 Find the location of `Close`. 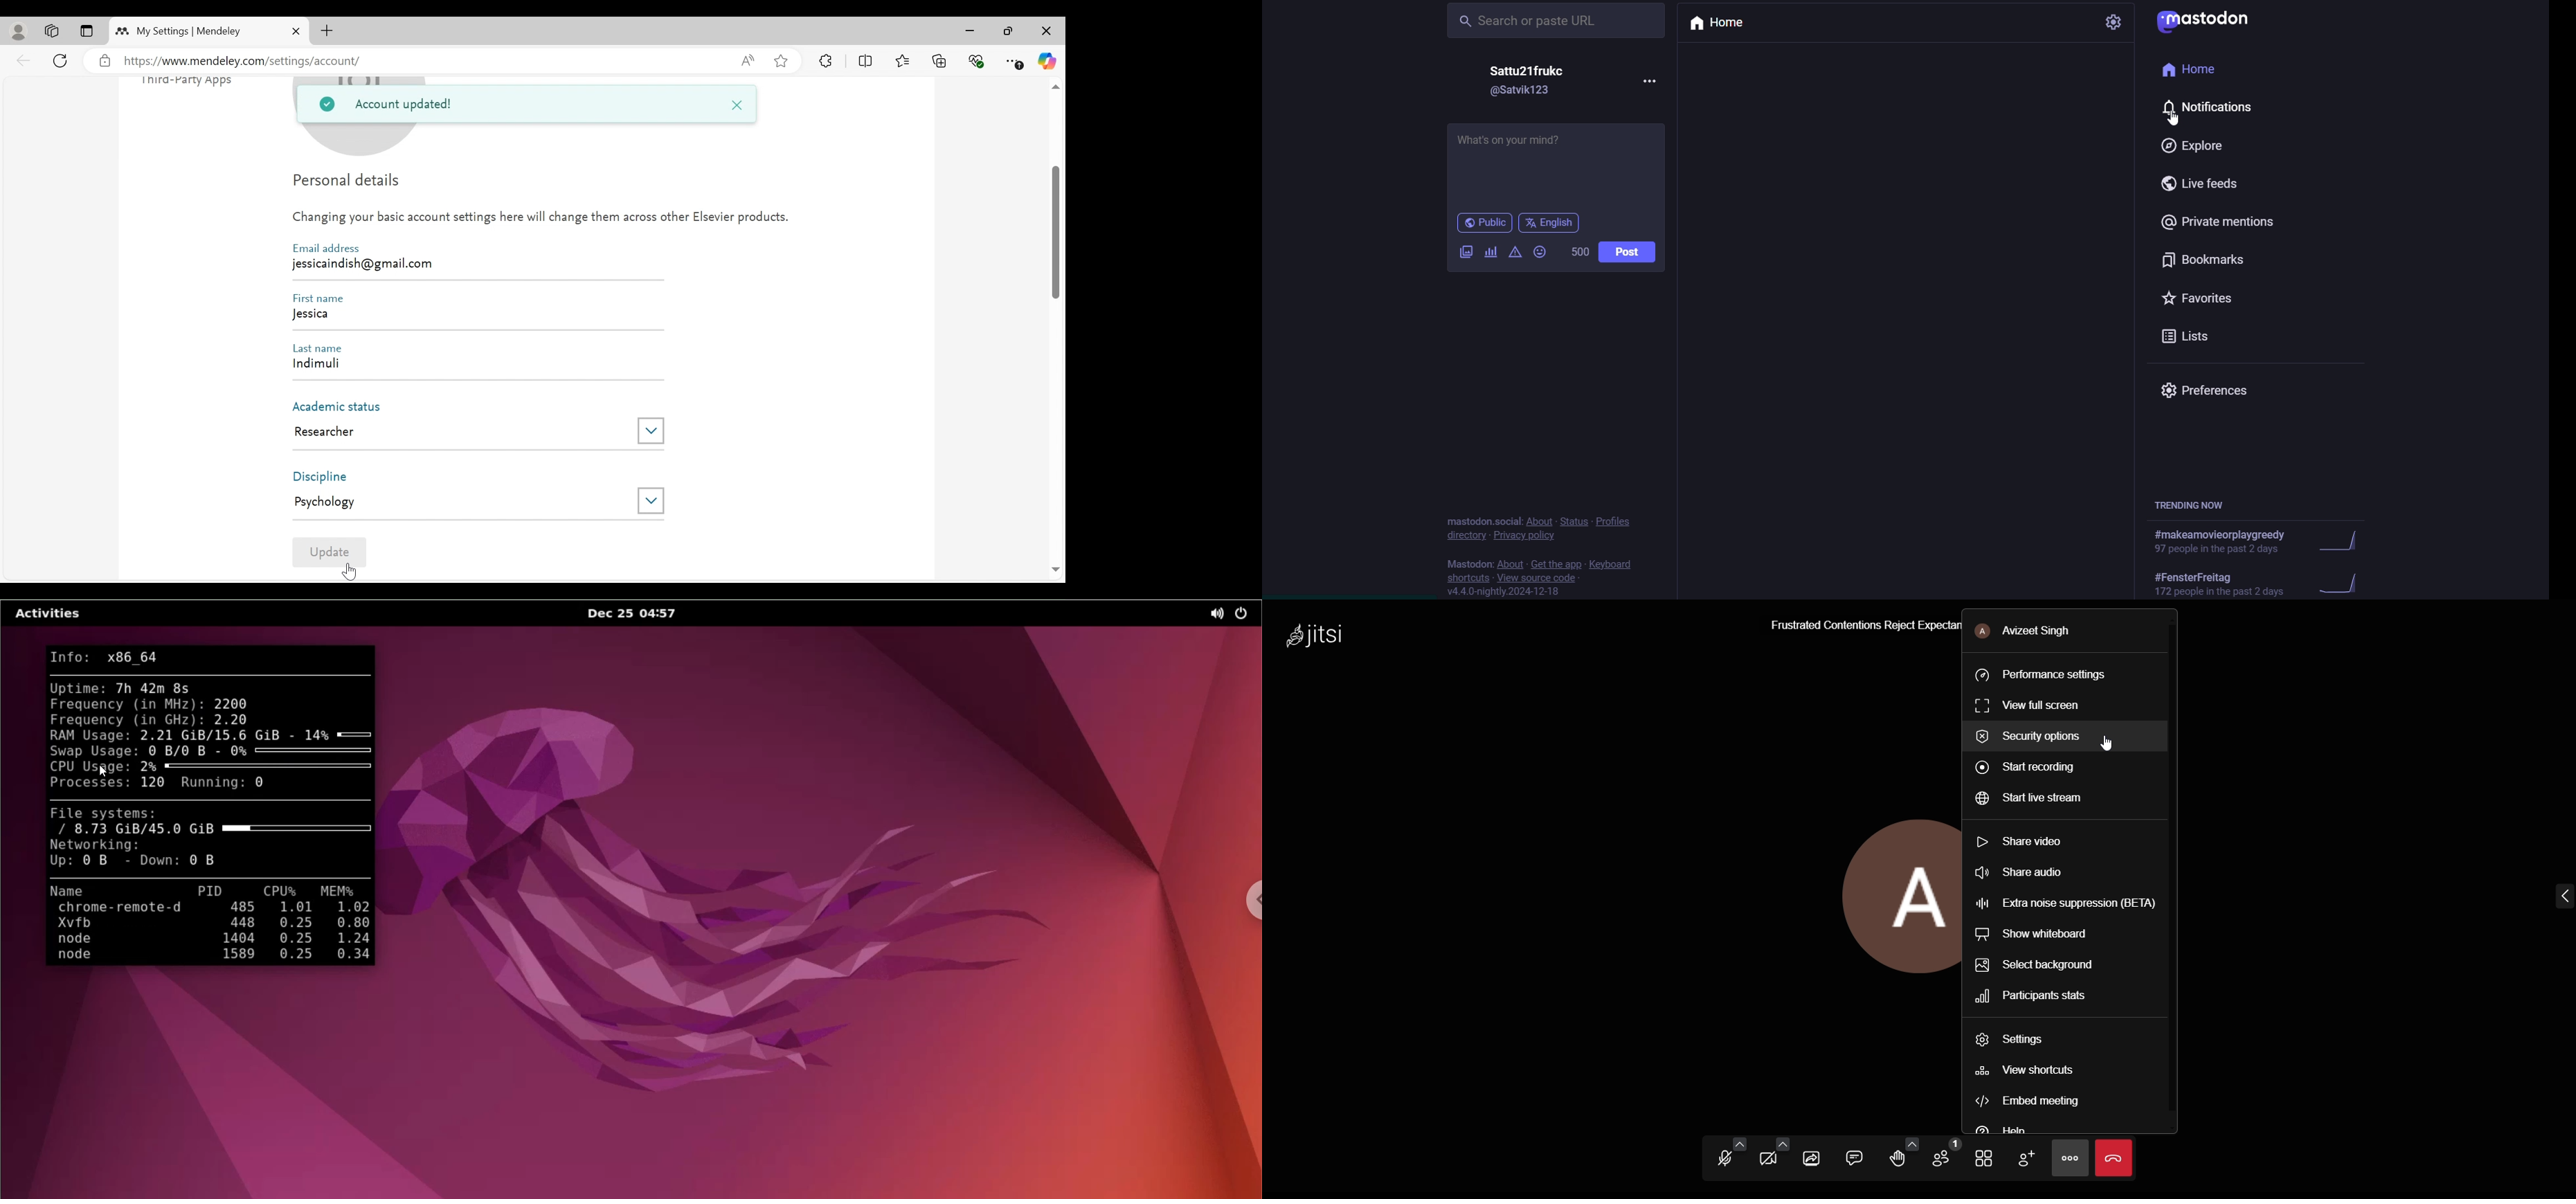

Close is located at coordinates (1045, 32).